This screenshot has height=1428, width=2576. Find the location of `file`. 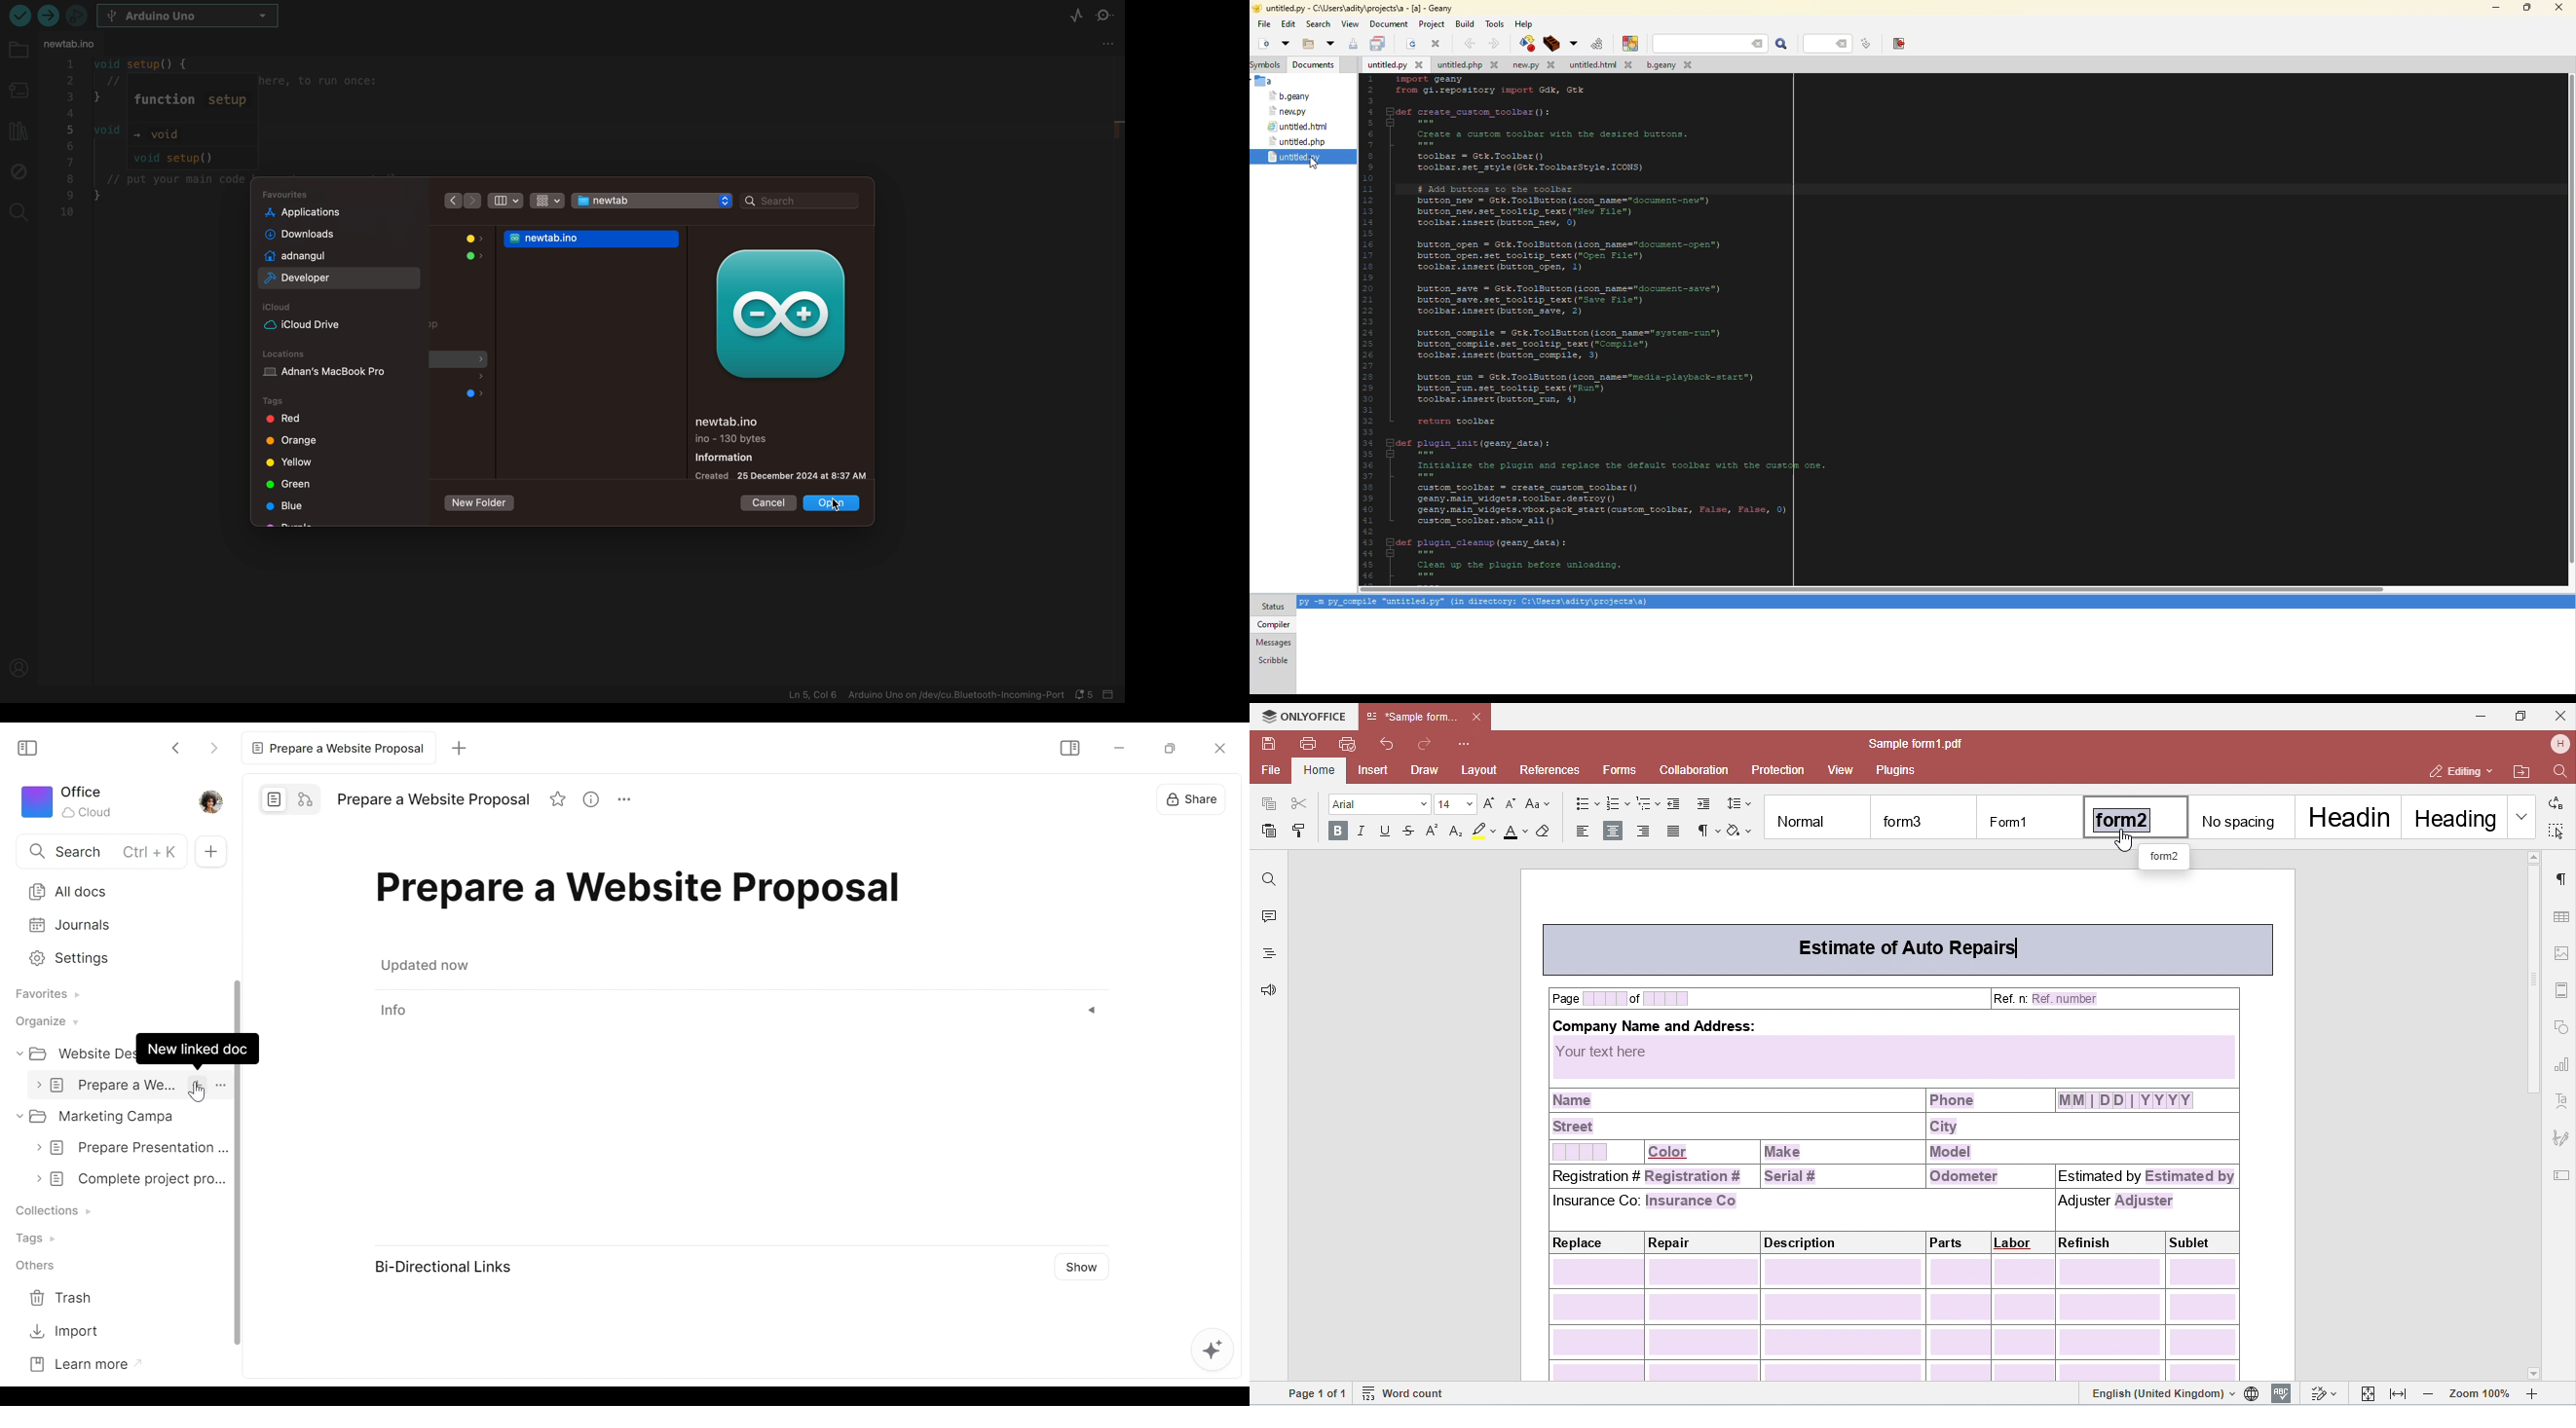

file is located at coordinates (1263, 23).